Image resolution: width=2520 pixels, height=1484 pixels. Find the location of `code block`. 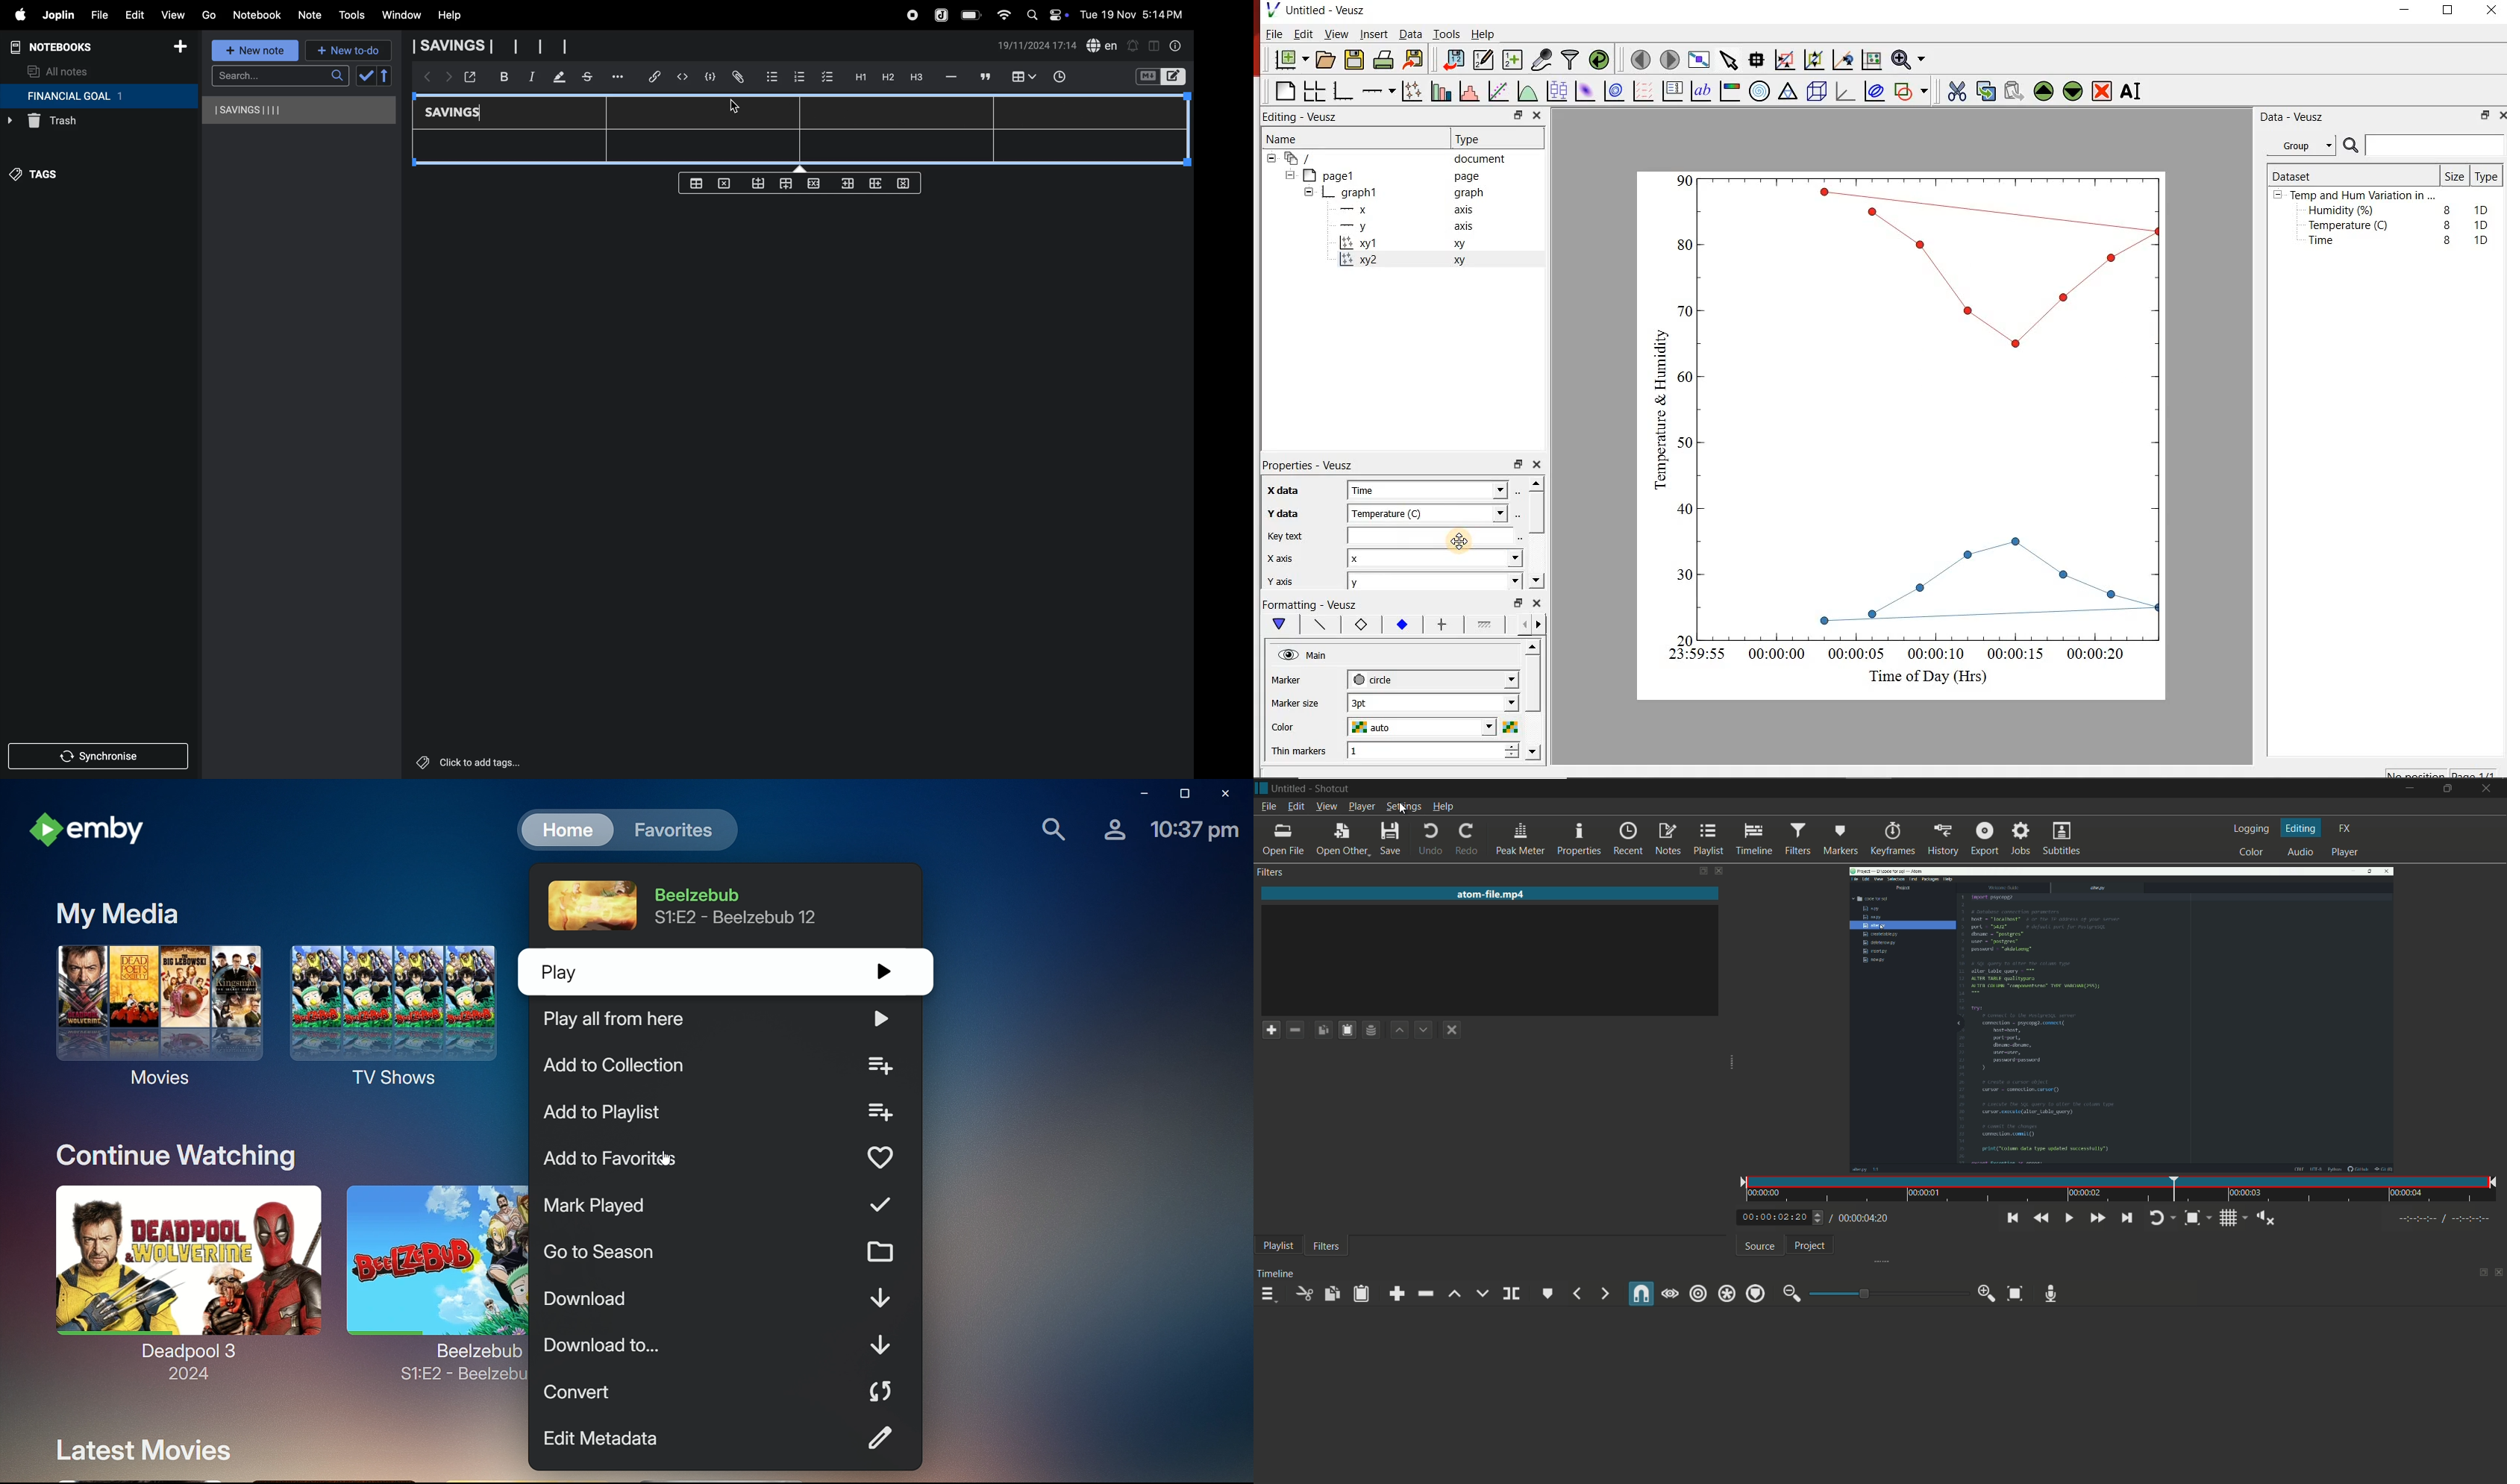

code block is located at coordinates (706, 77).